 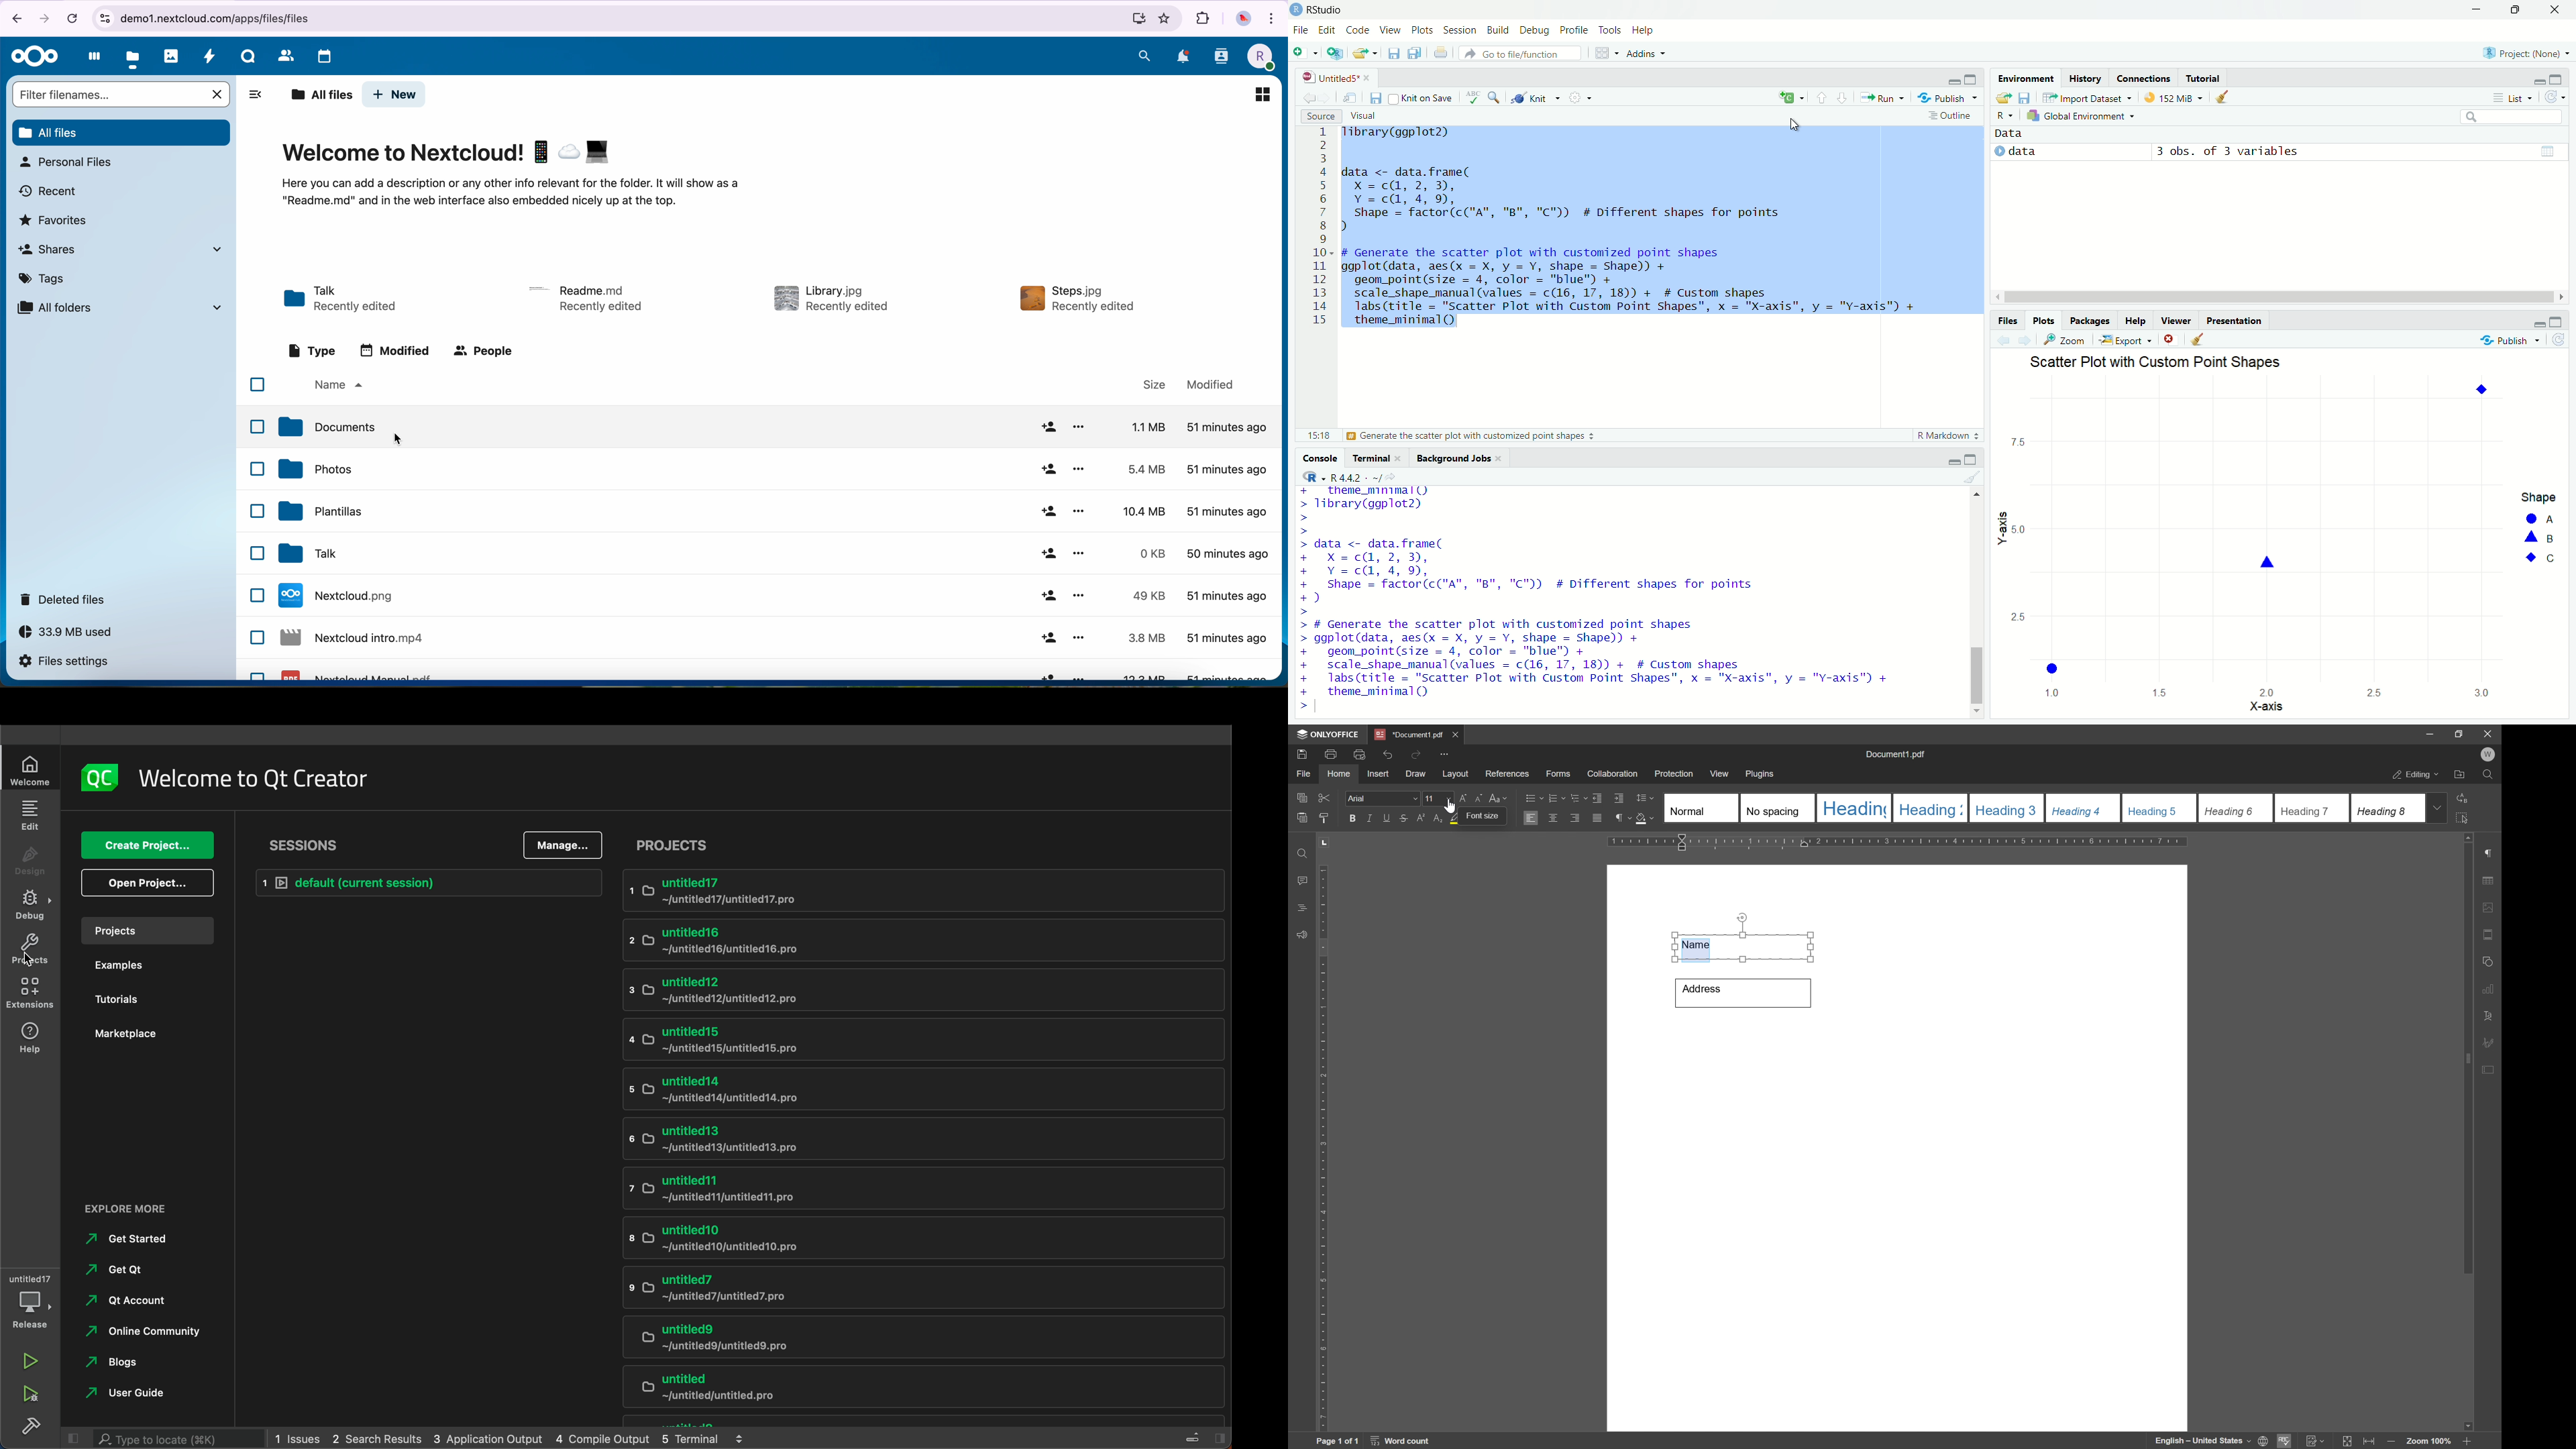 I want to click on Go back to previous source location, so click(x=1308, y=97).